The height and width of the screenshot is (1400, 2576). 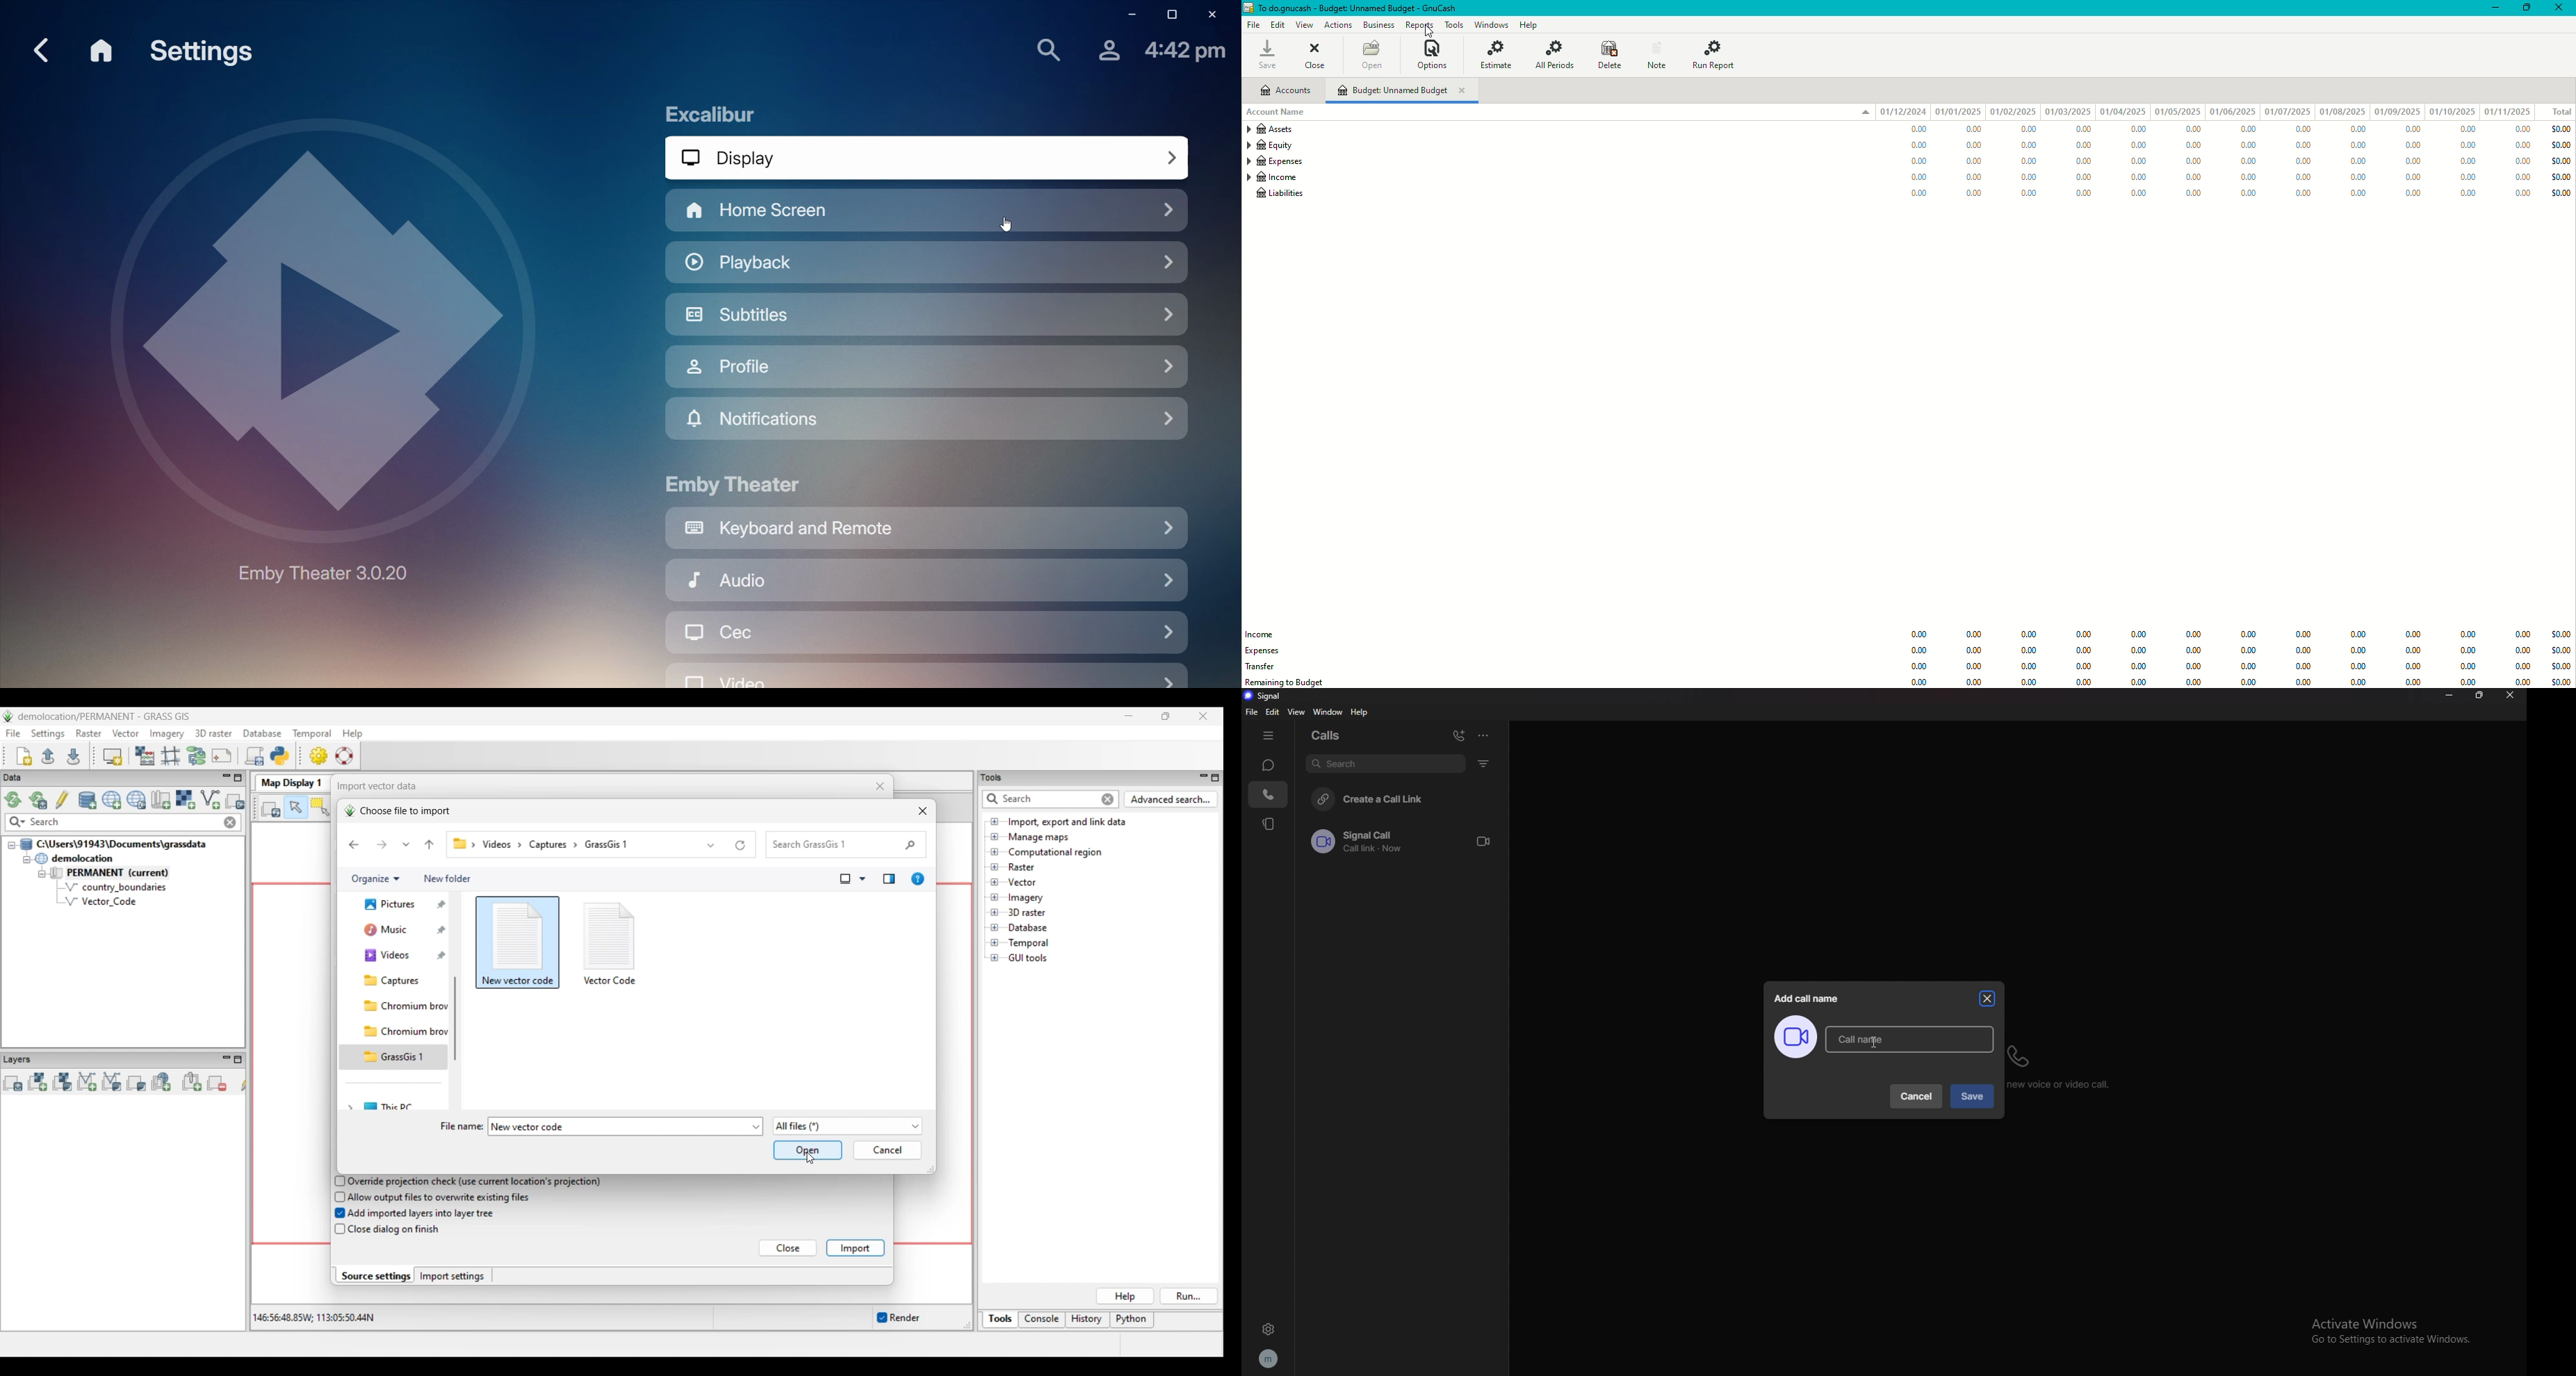 I want to click on Unnamed Budget, so click(x=1403, y=91).